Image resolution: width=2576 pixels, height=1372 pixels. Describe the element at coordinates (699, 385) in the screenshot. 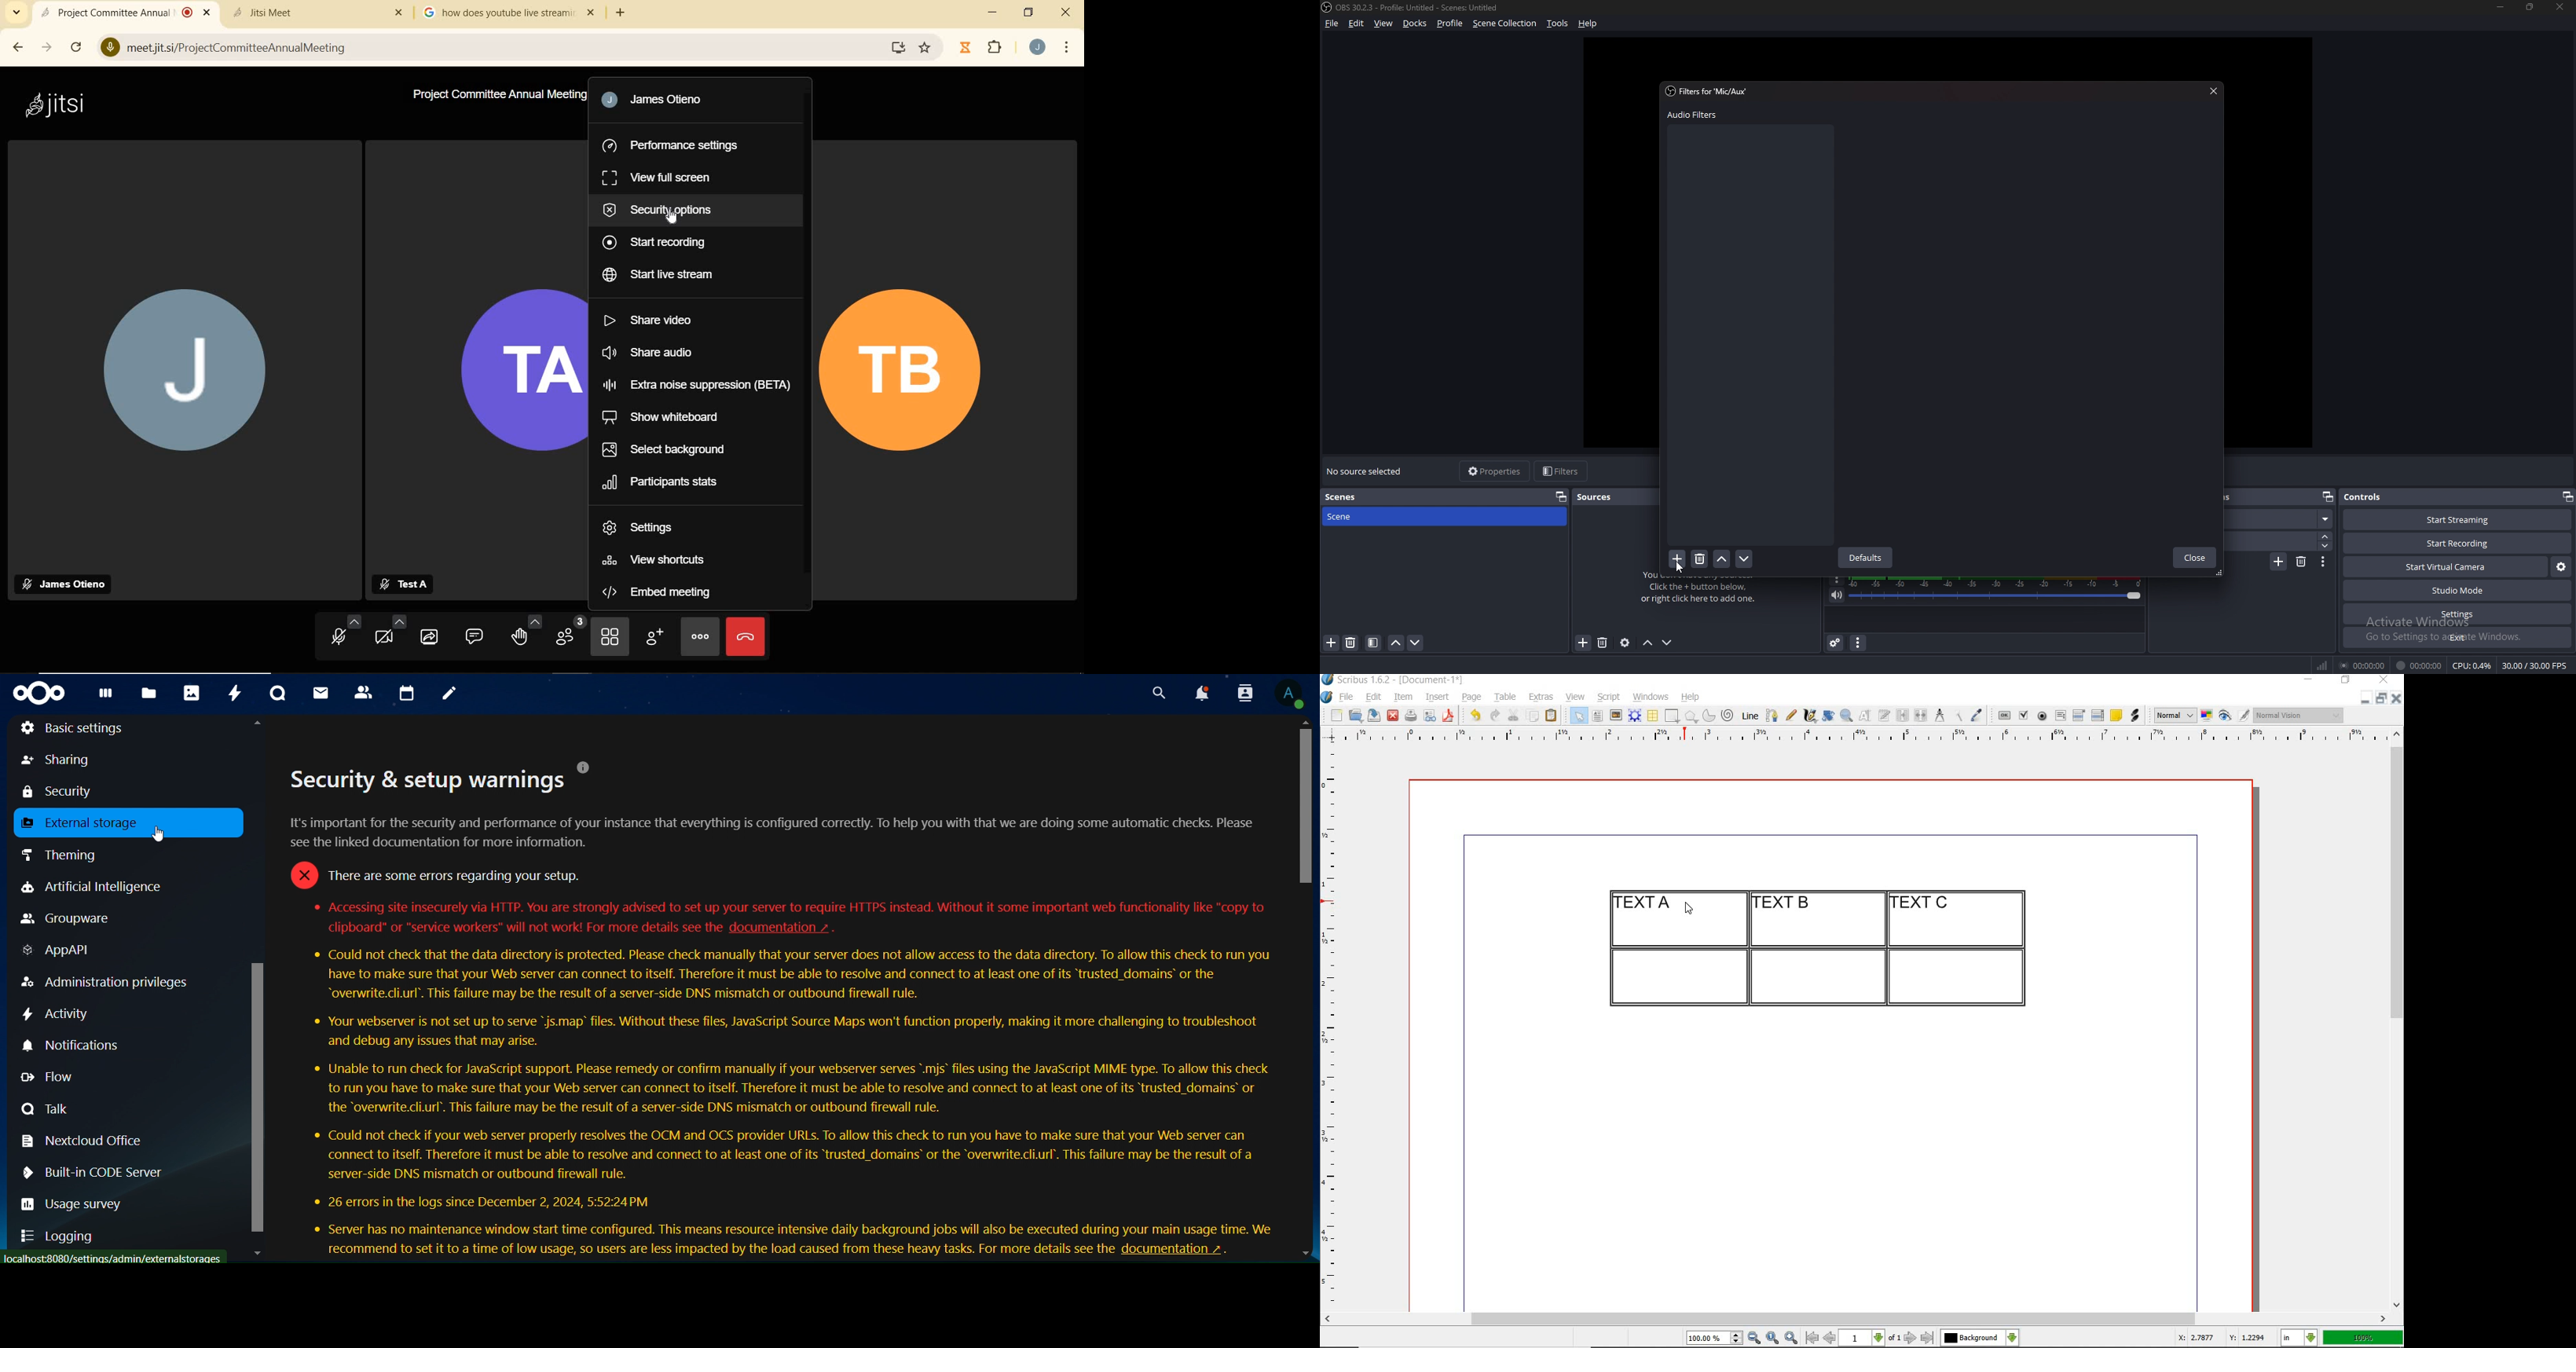

I see `EXTRA NOISE SEPPRESSION (BET)` at that location.